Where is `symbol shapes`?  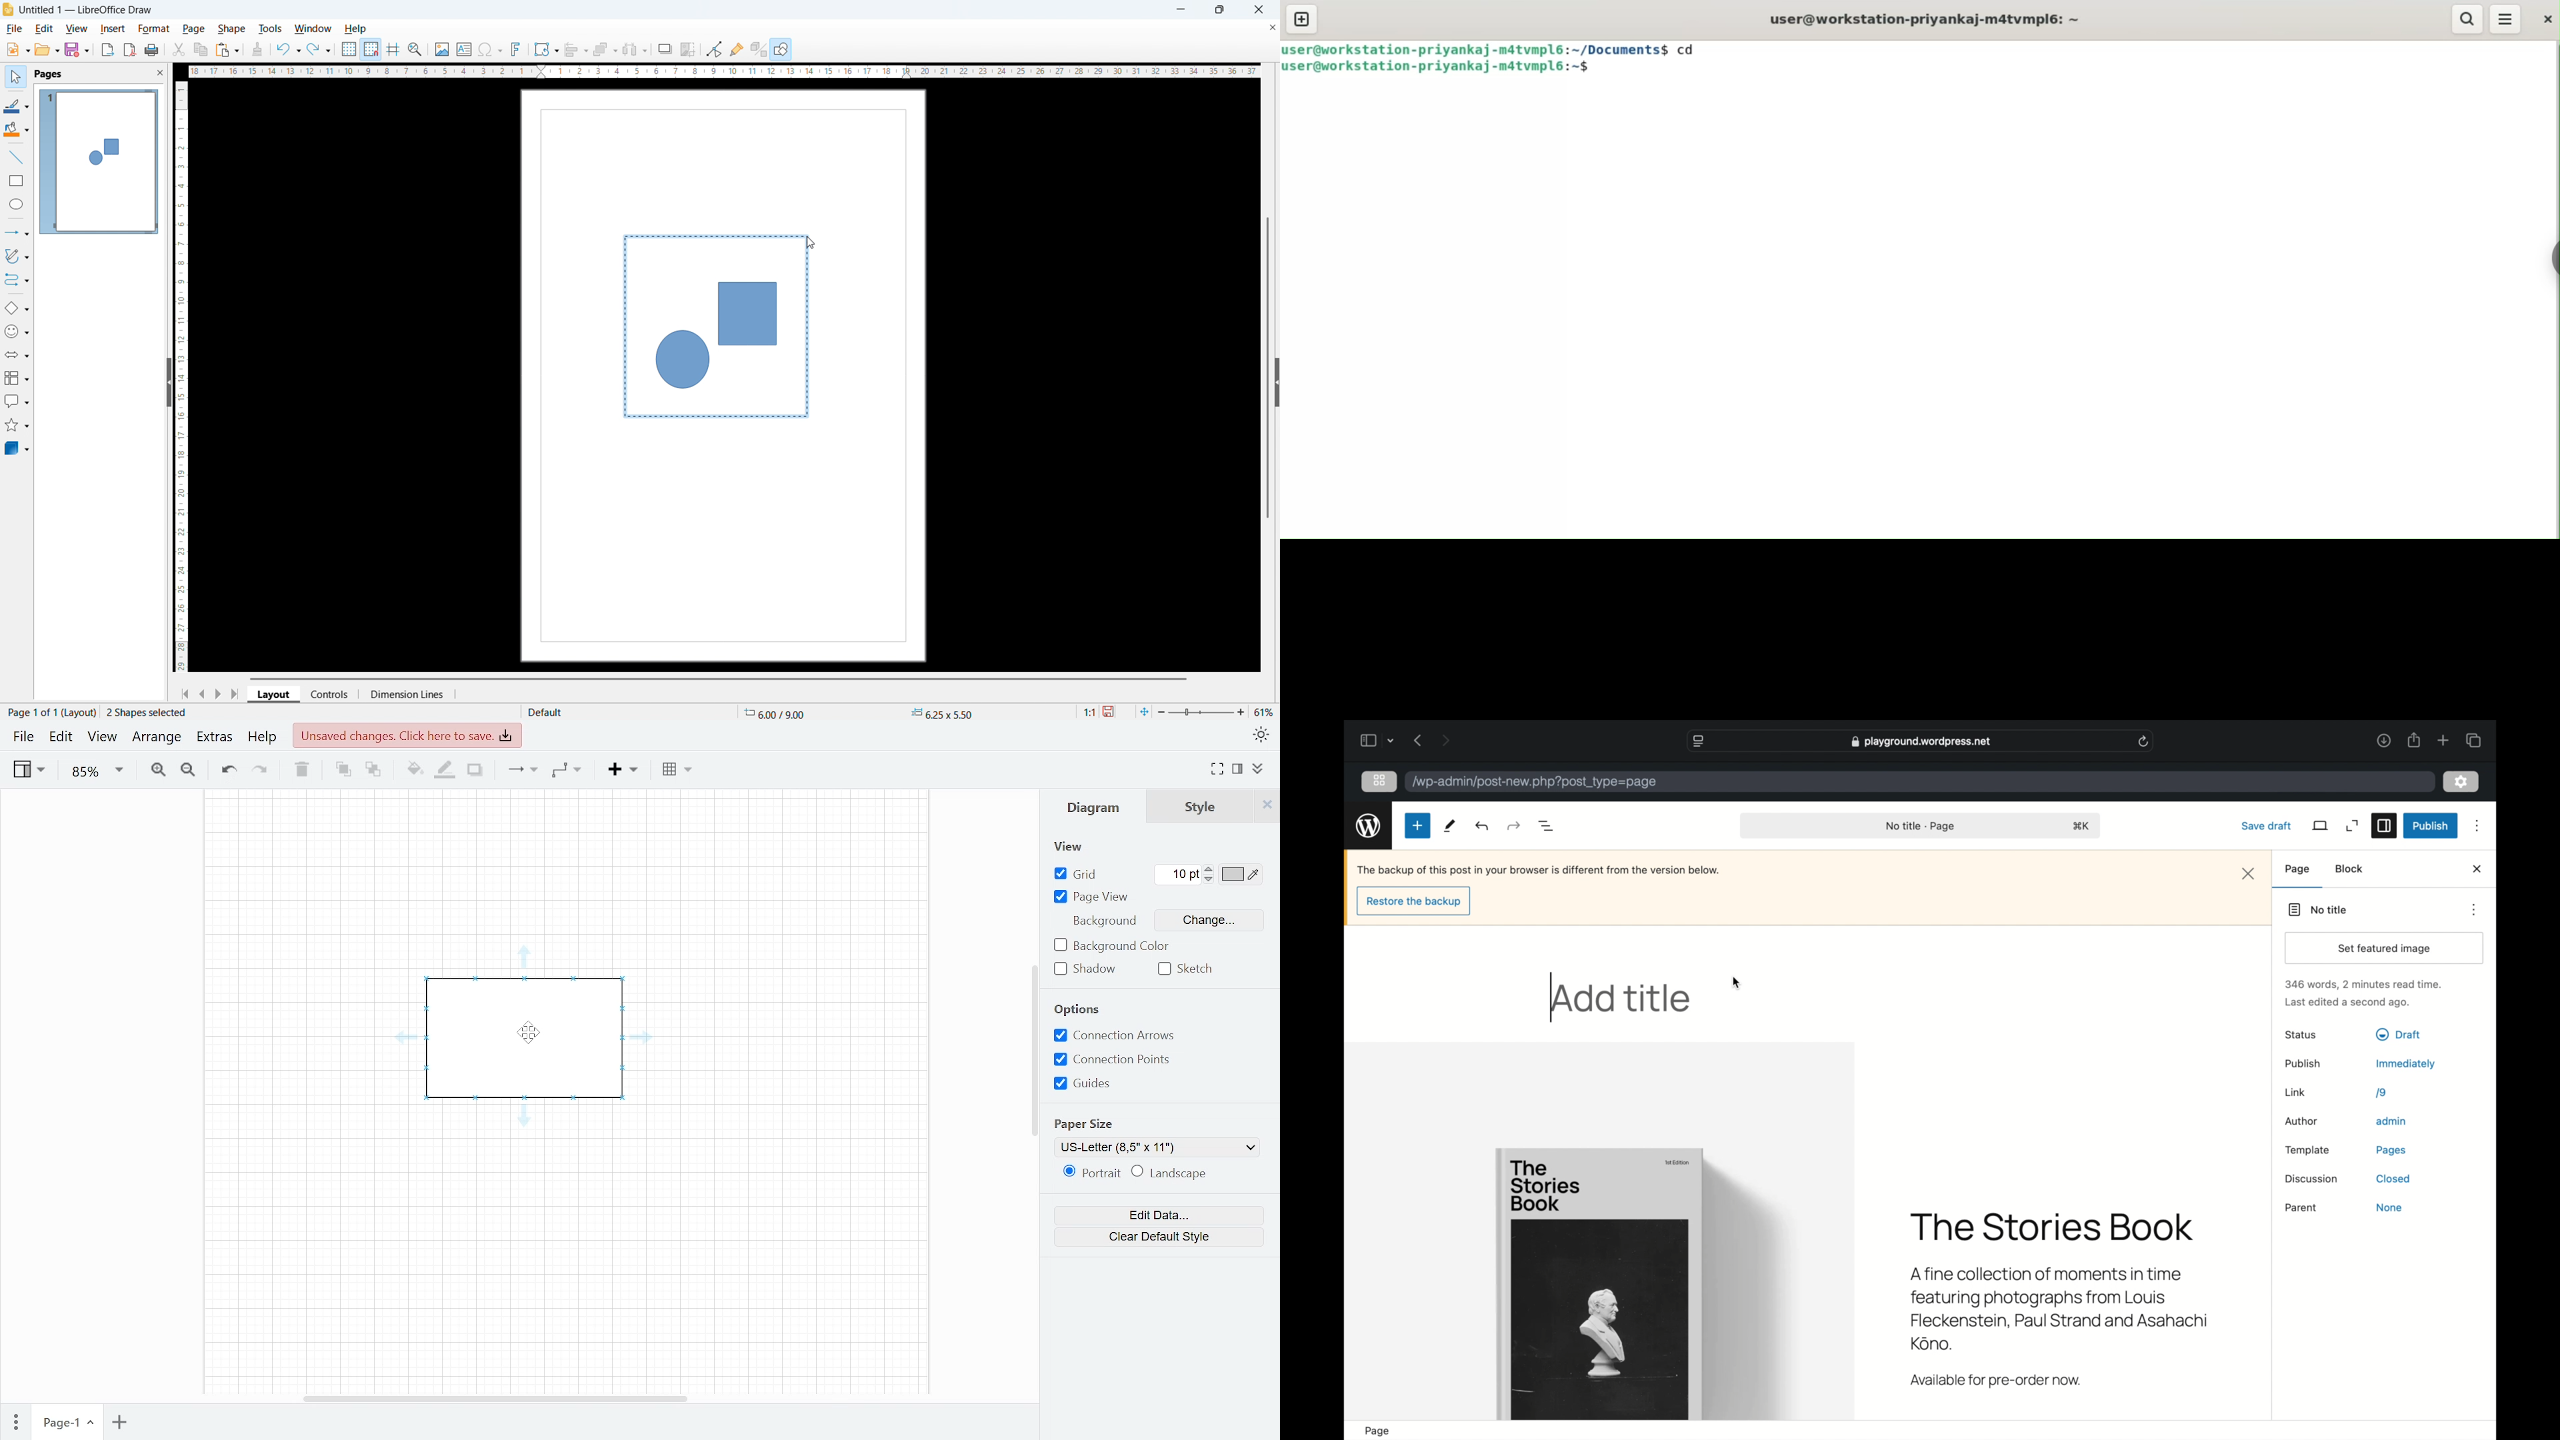
symbol shapes is located at coordinates (17, 331).